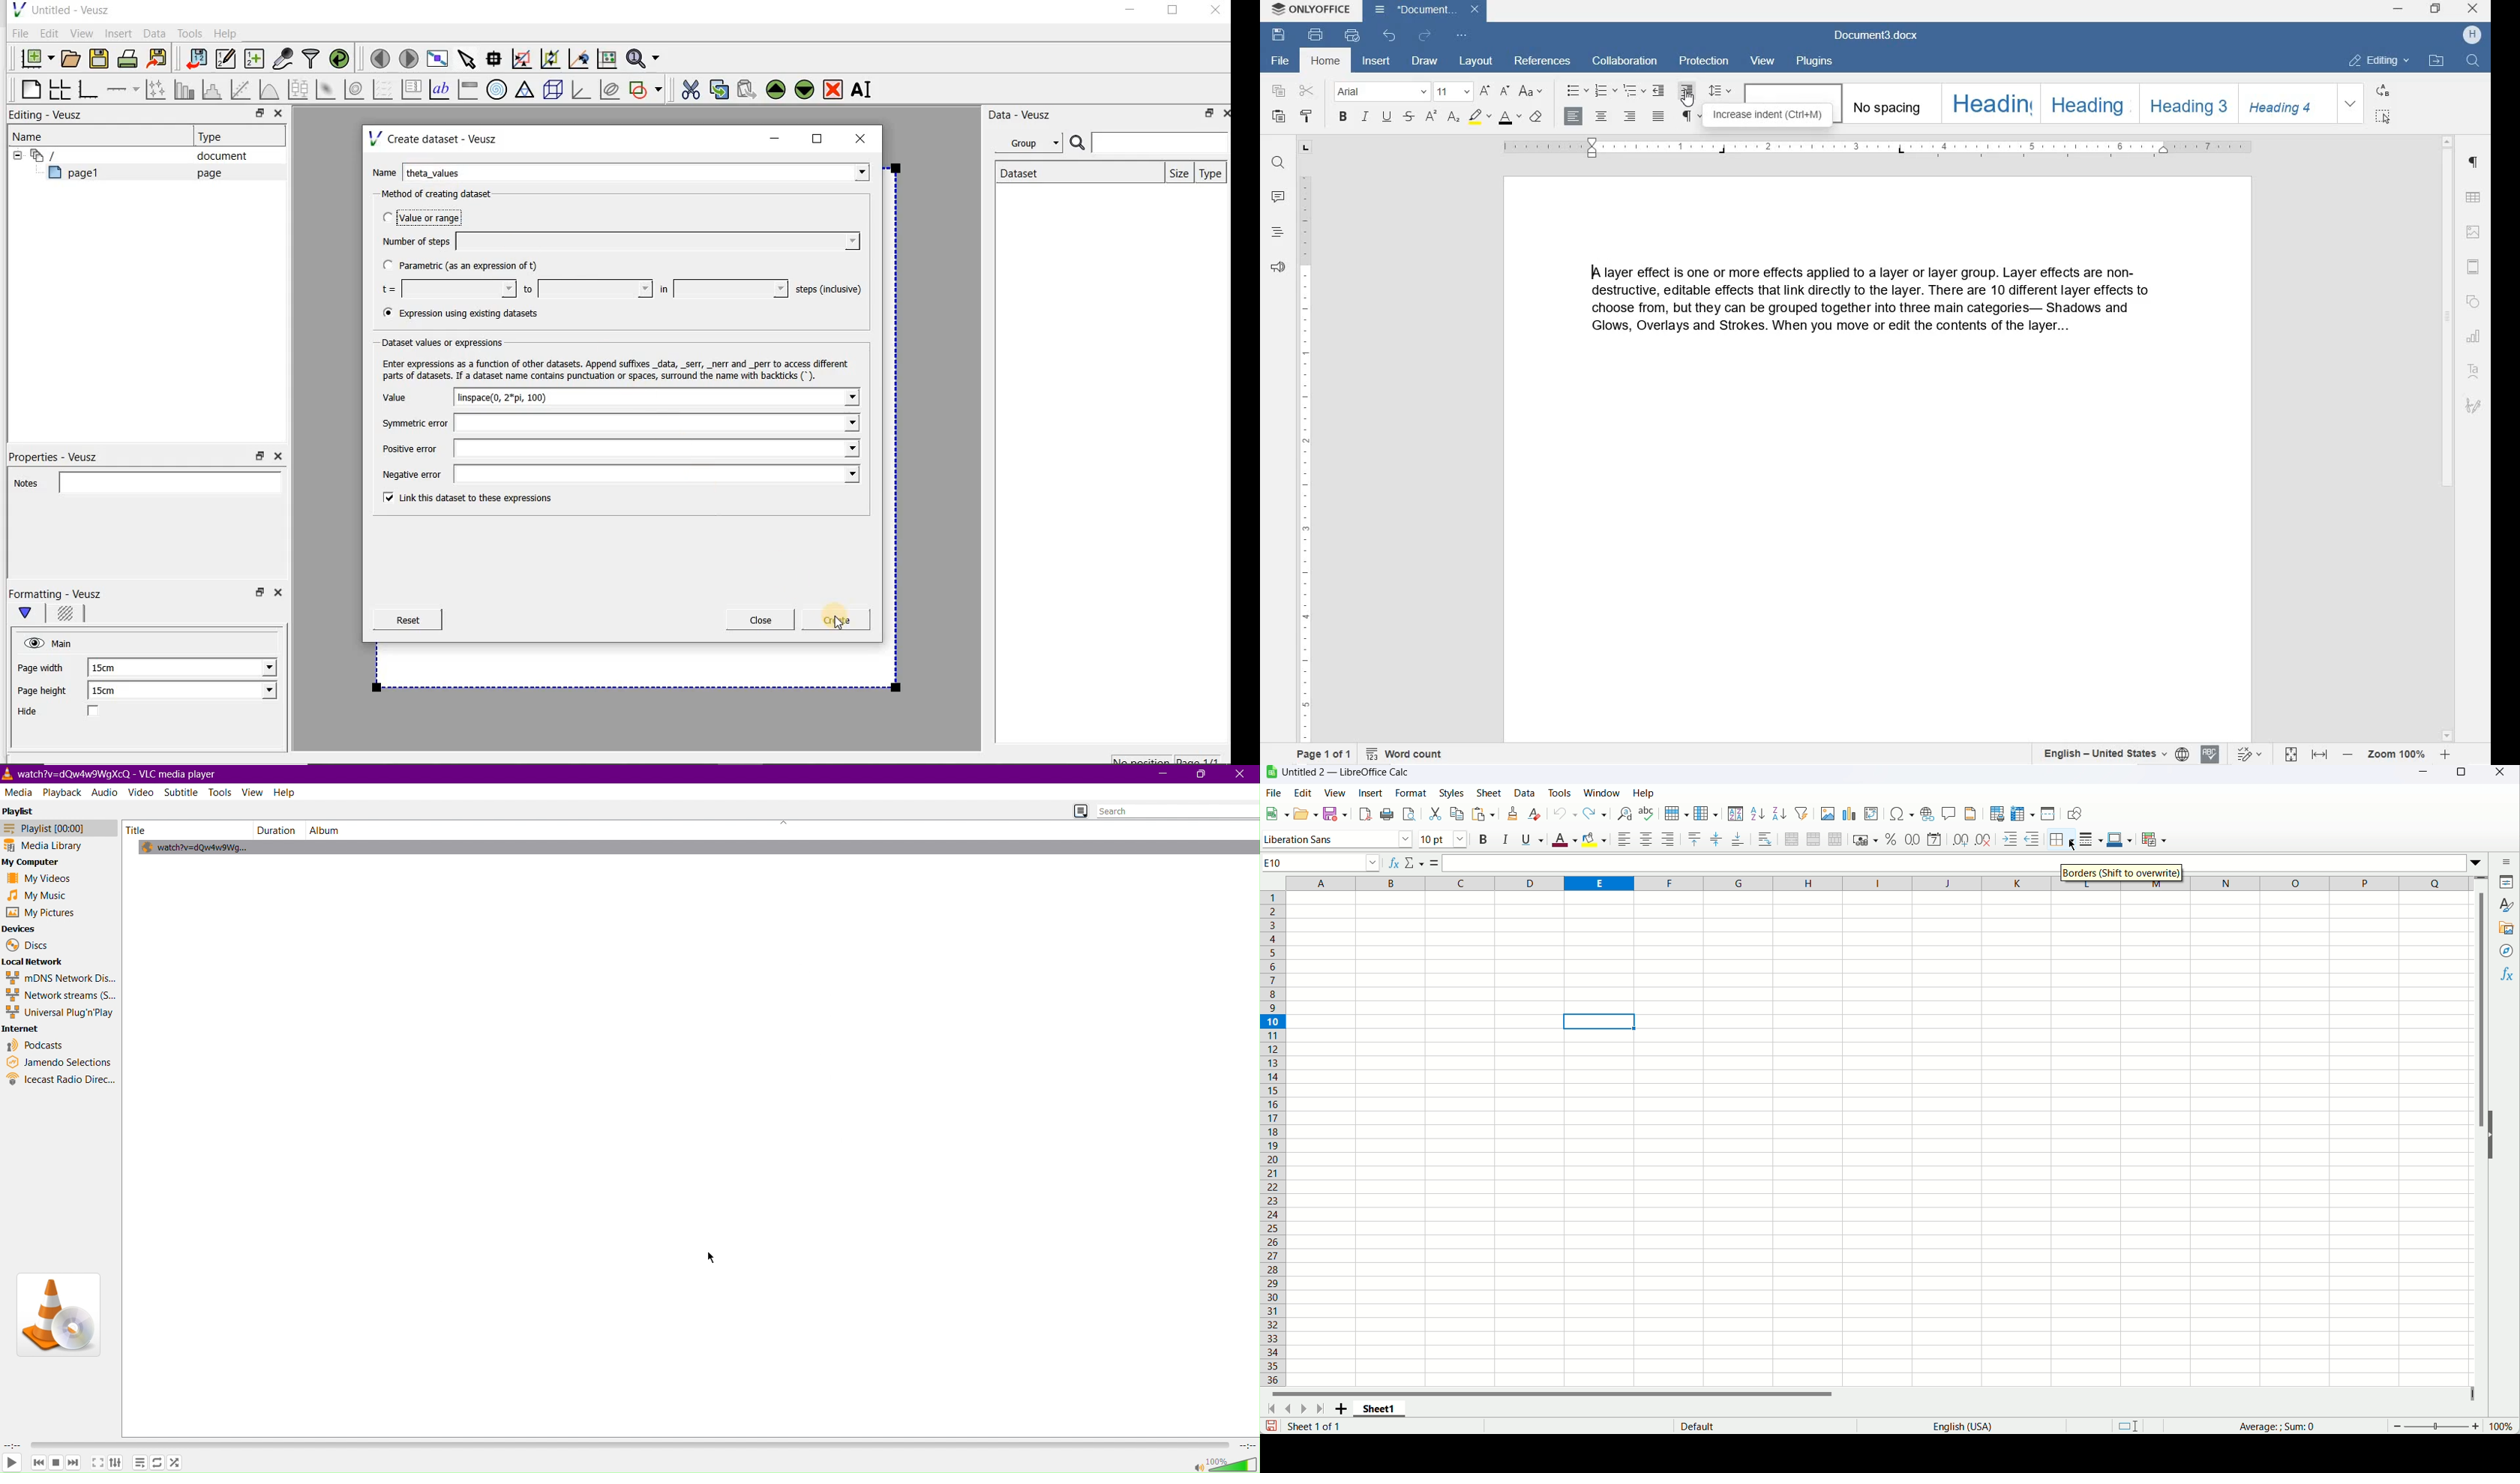 The height and width of the screenshot is (1484, 2520). What do you see at coordinates (1426, 60) in the screenshot?
I see `DRAW` at bounding box center [1426, 60].